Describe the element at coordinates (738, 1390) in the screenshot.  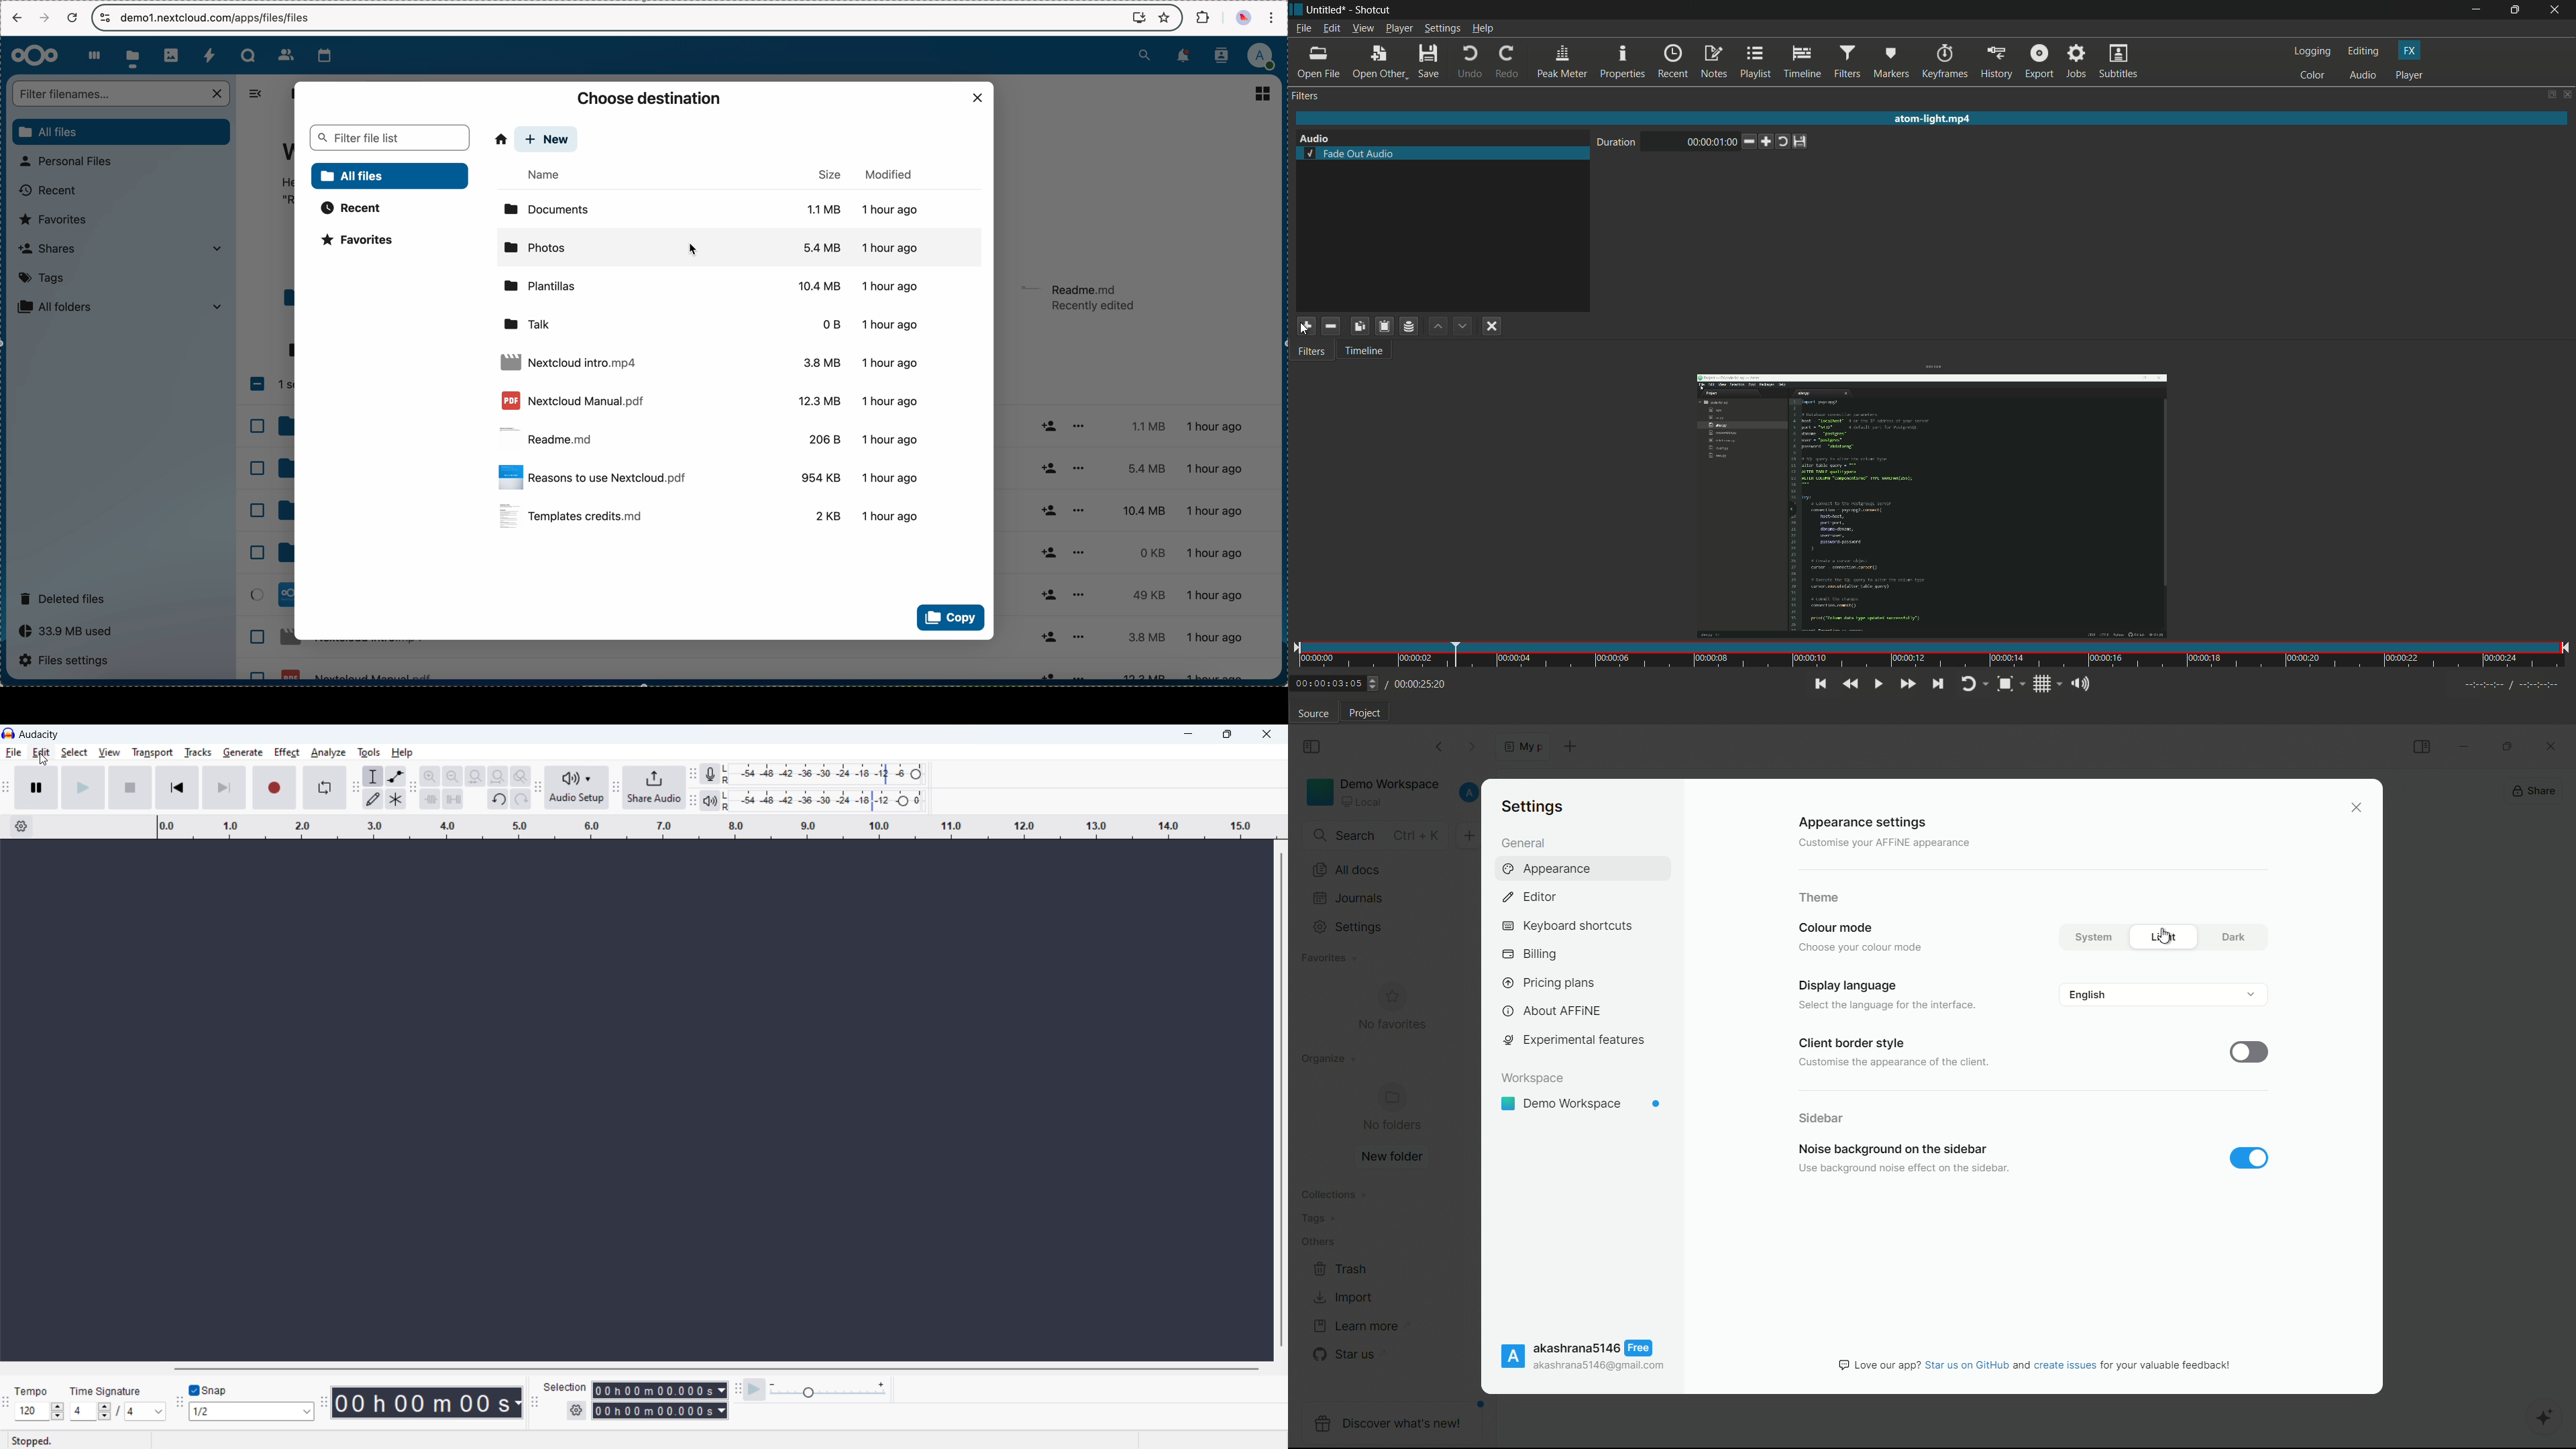
I see `Enables movment of play back speed toolbar` at that location.